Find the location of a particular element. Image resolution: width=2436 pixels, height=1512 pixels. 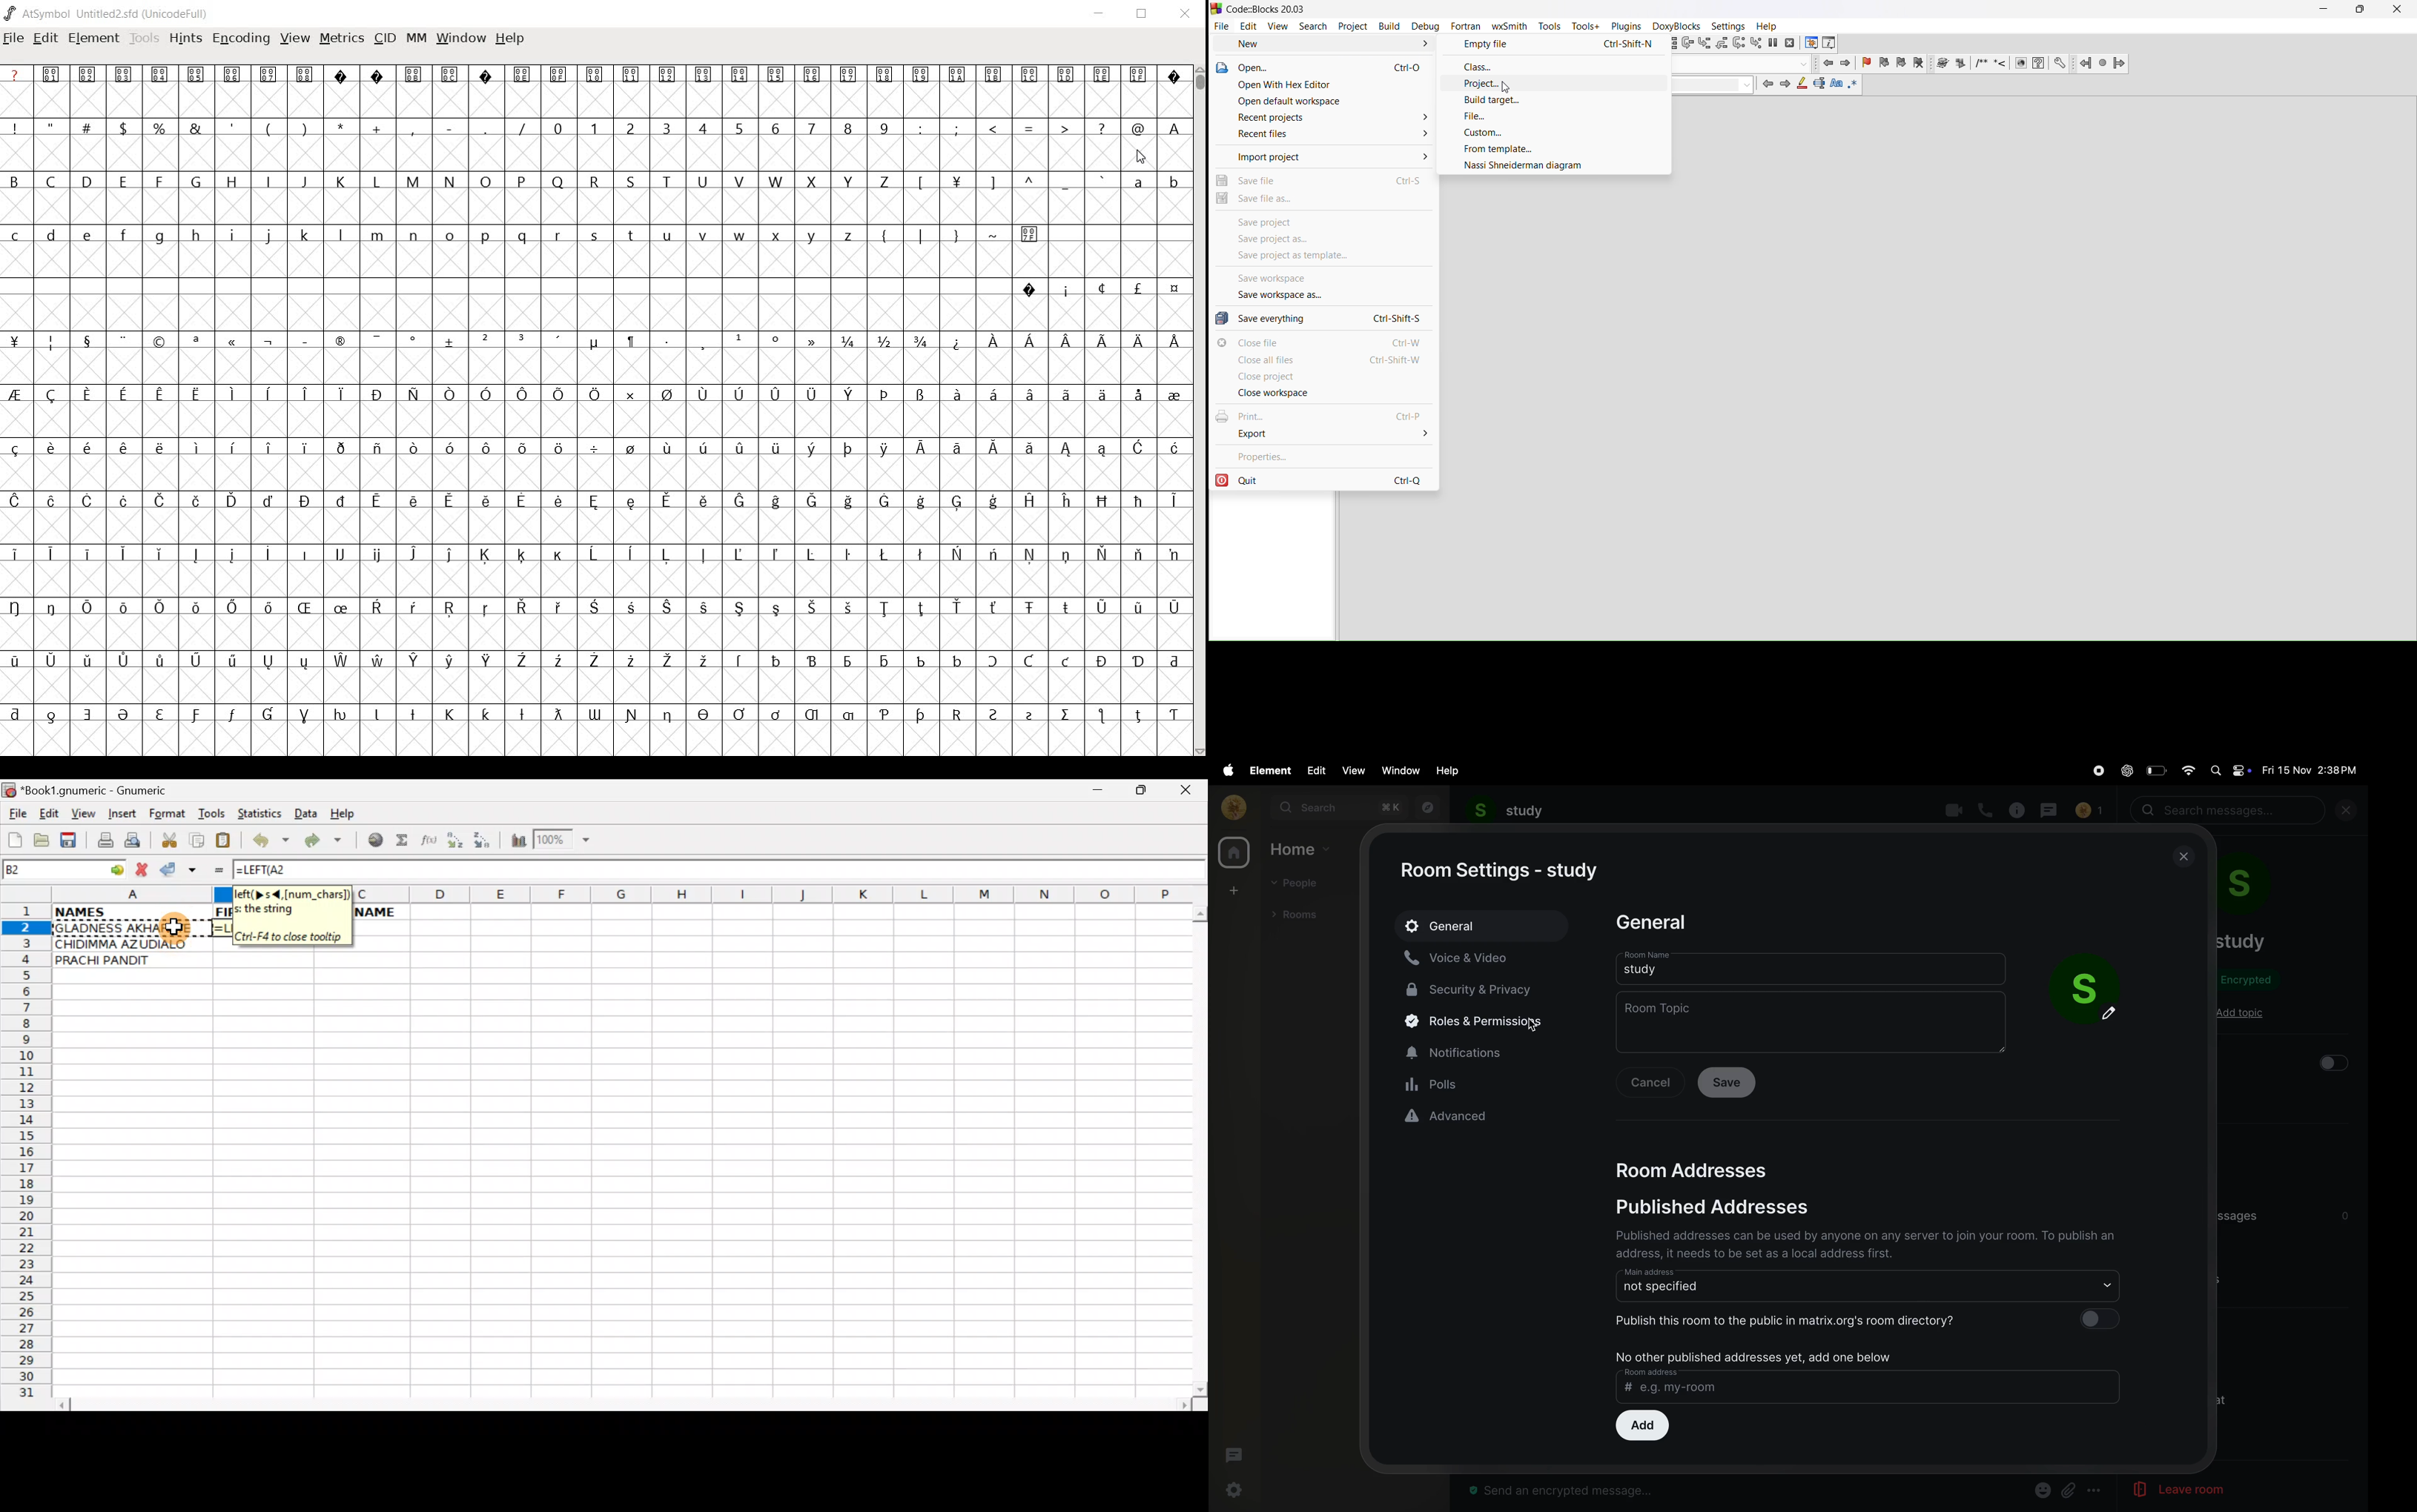

edit is located at coordinates (1249, 26).